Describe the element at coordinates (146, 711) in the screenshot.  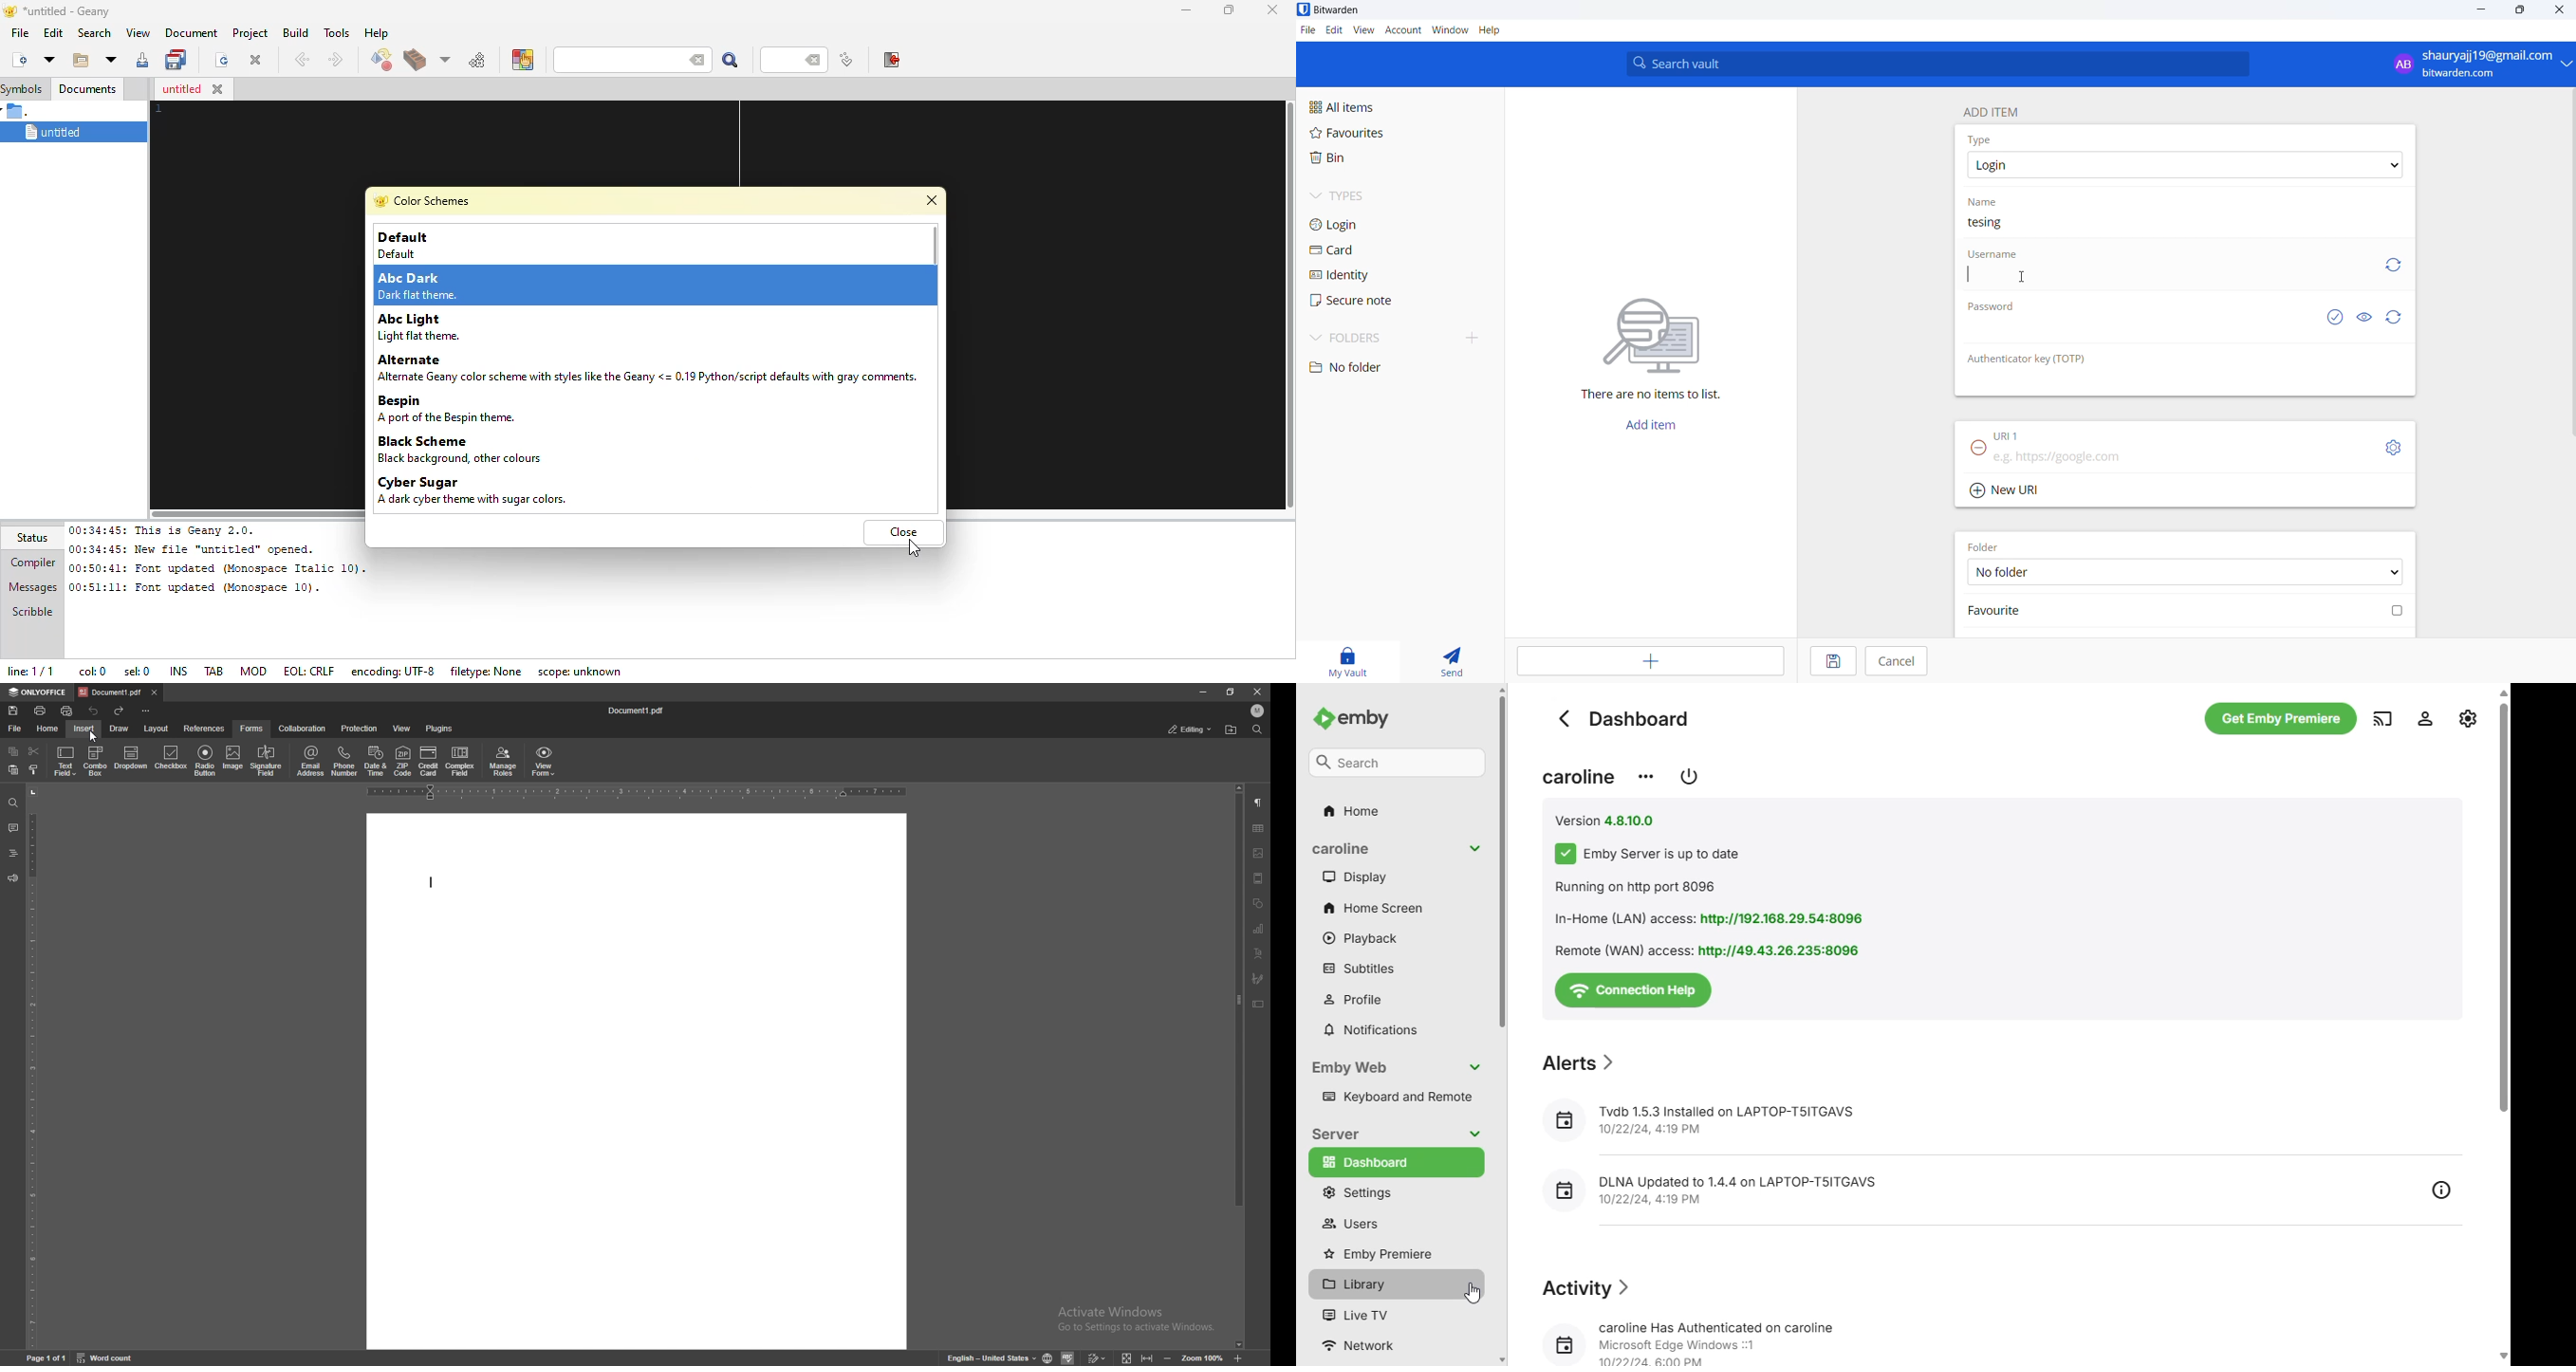
I see `configure toolbar` at that location.